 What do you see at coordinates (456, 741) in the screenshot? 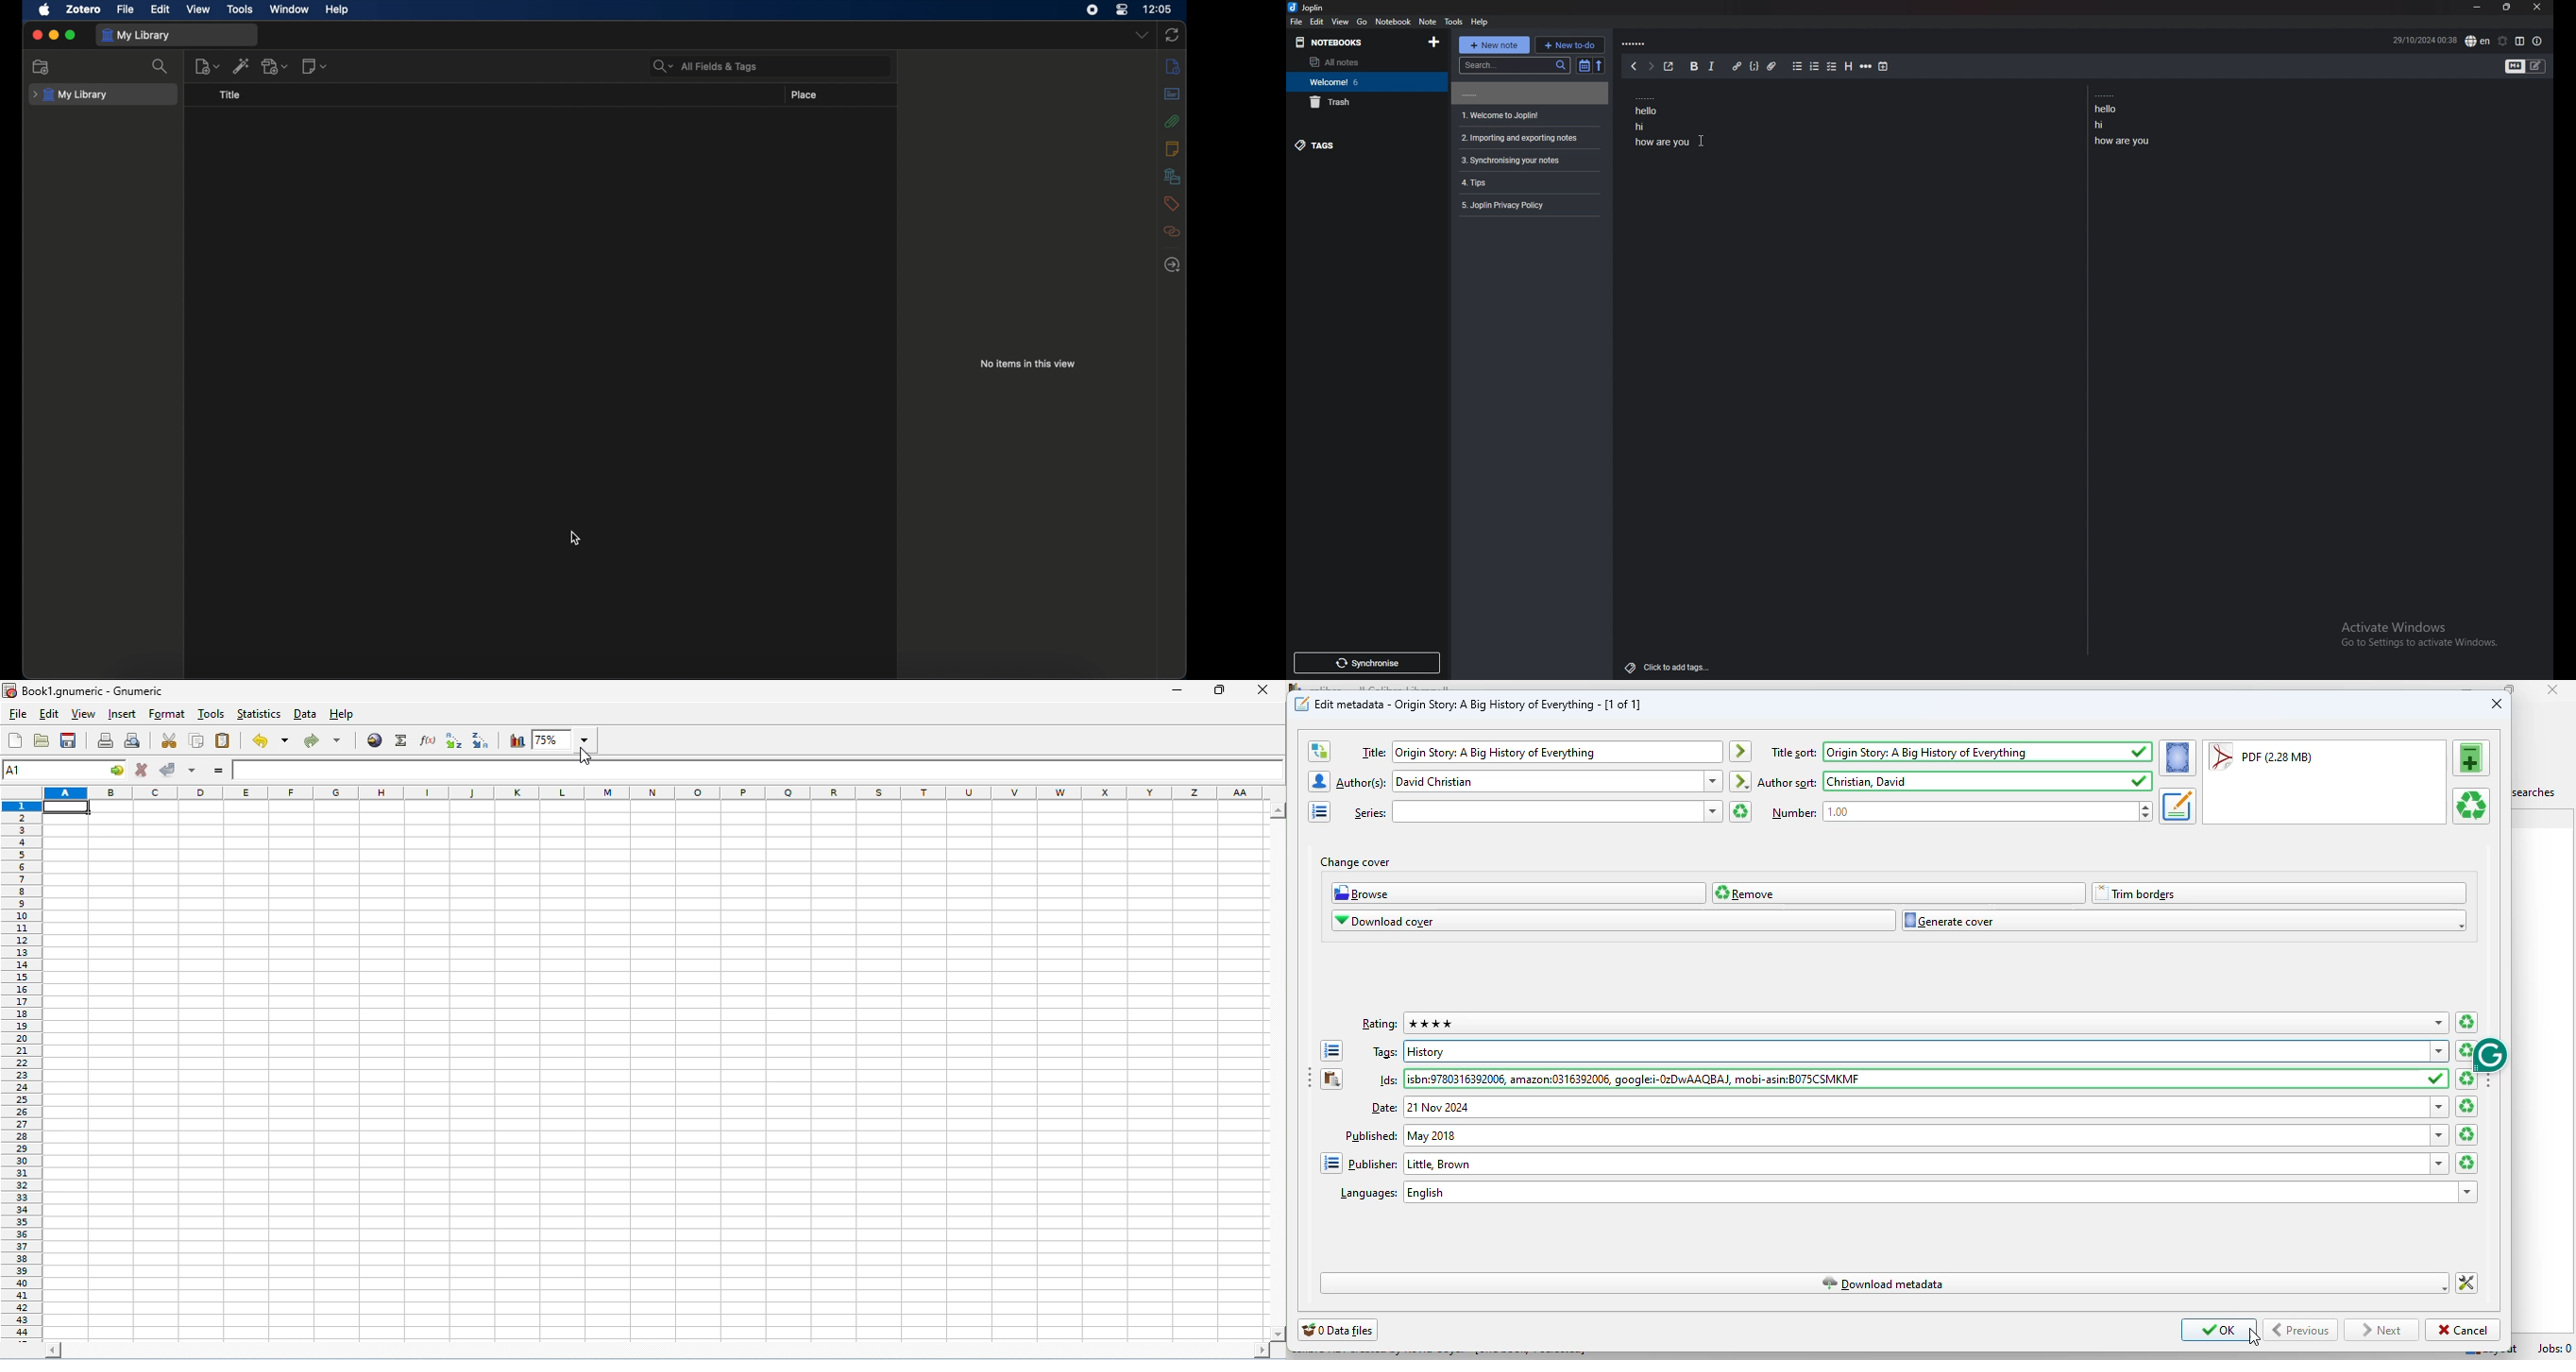
I see `sort ascending` at bounding box center [456, 741].